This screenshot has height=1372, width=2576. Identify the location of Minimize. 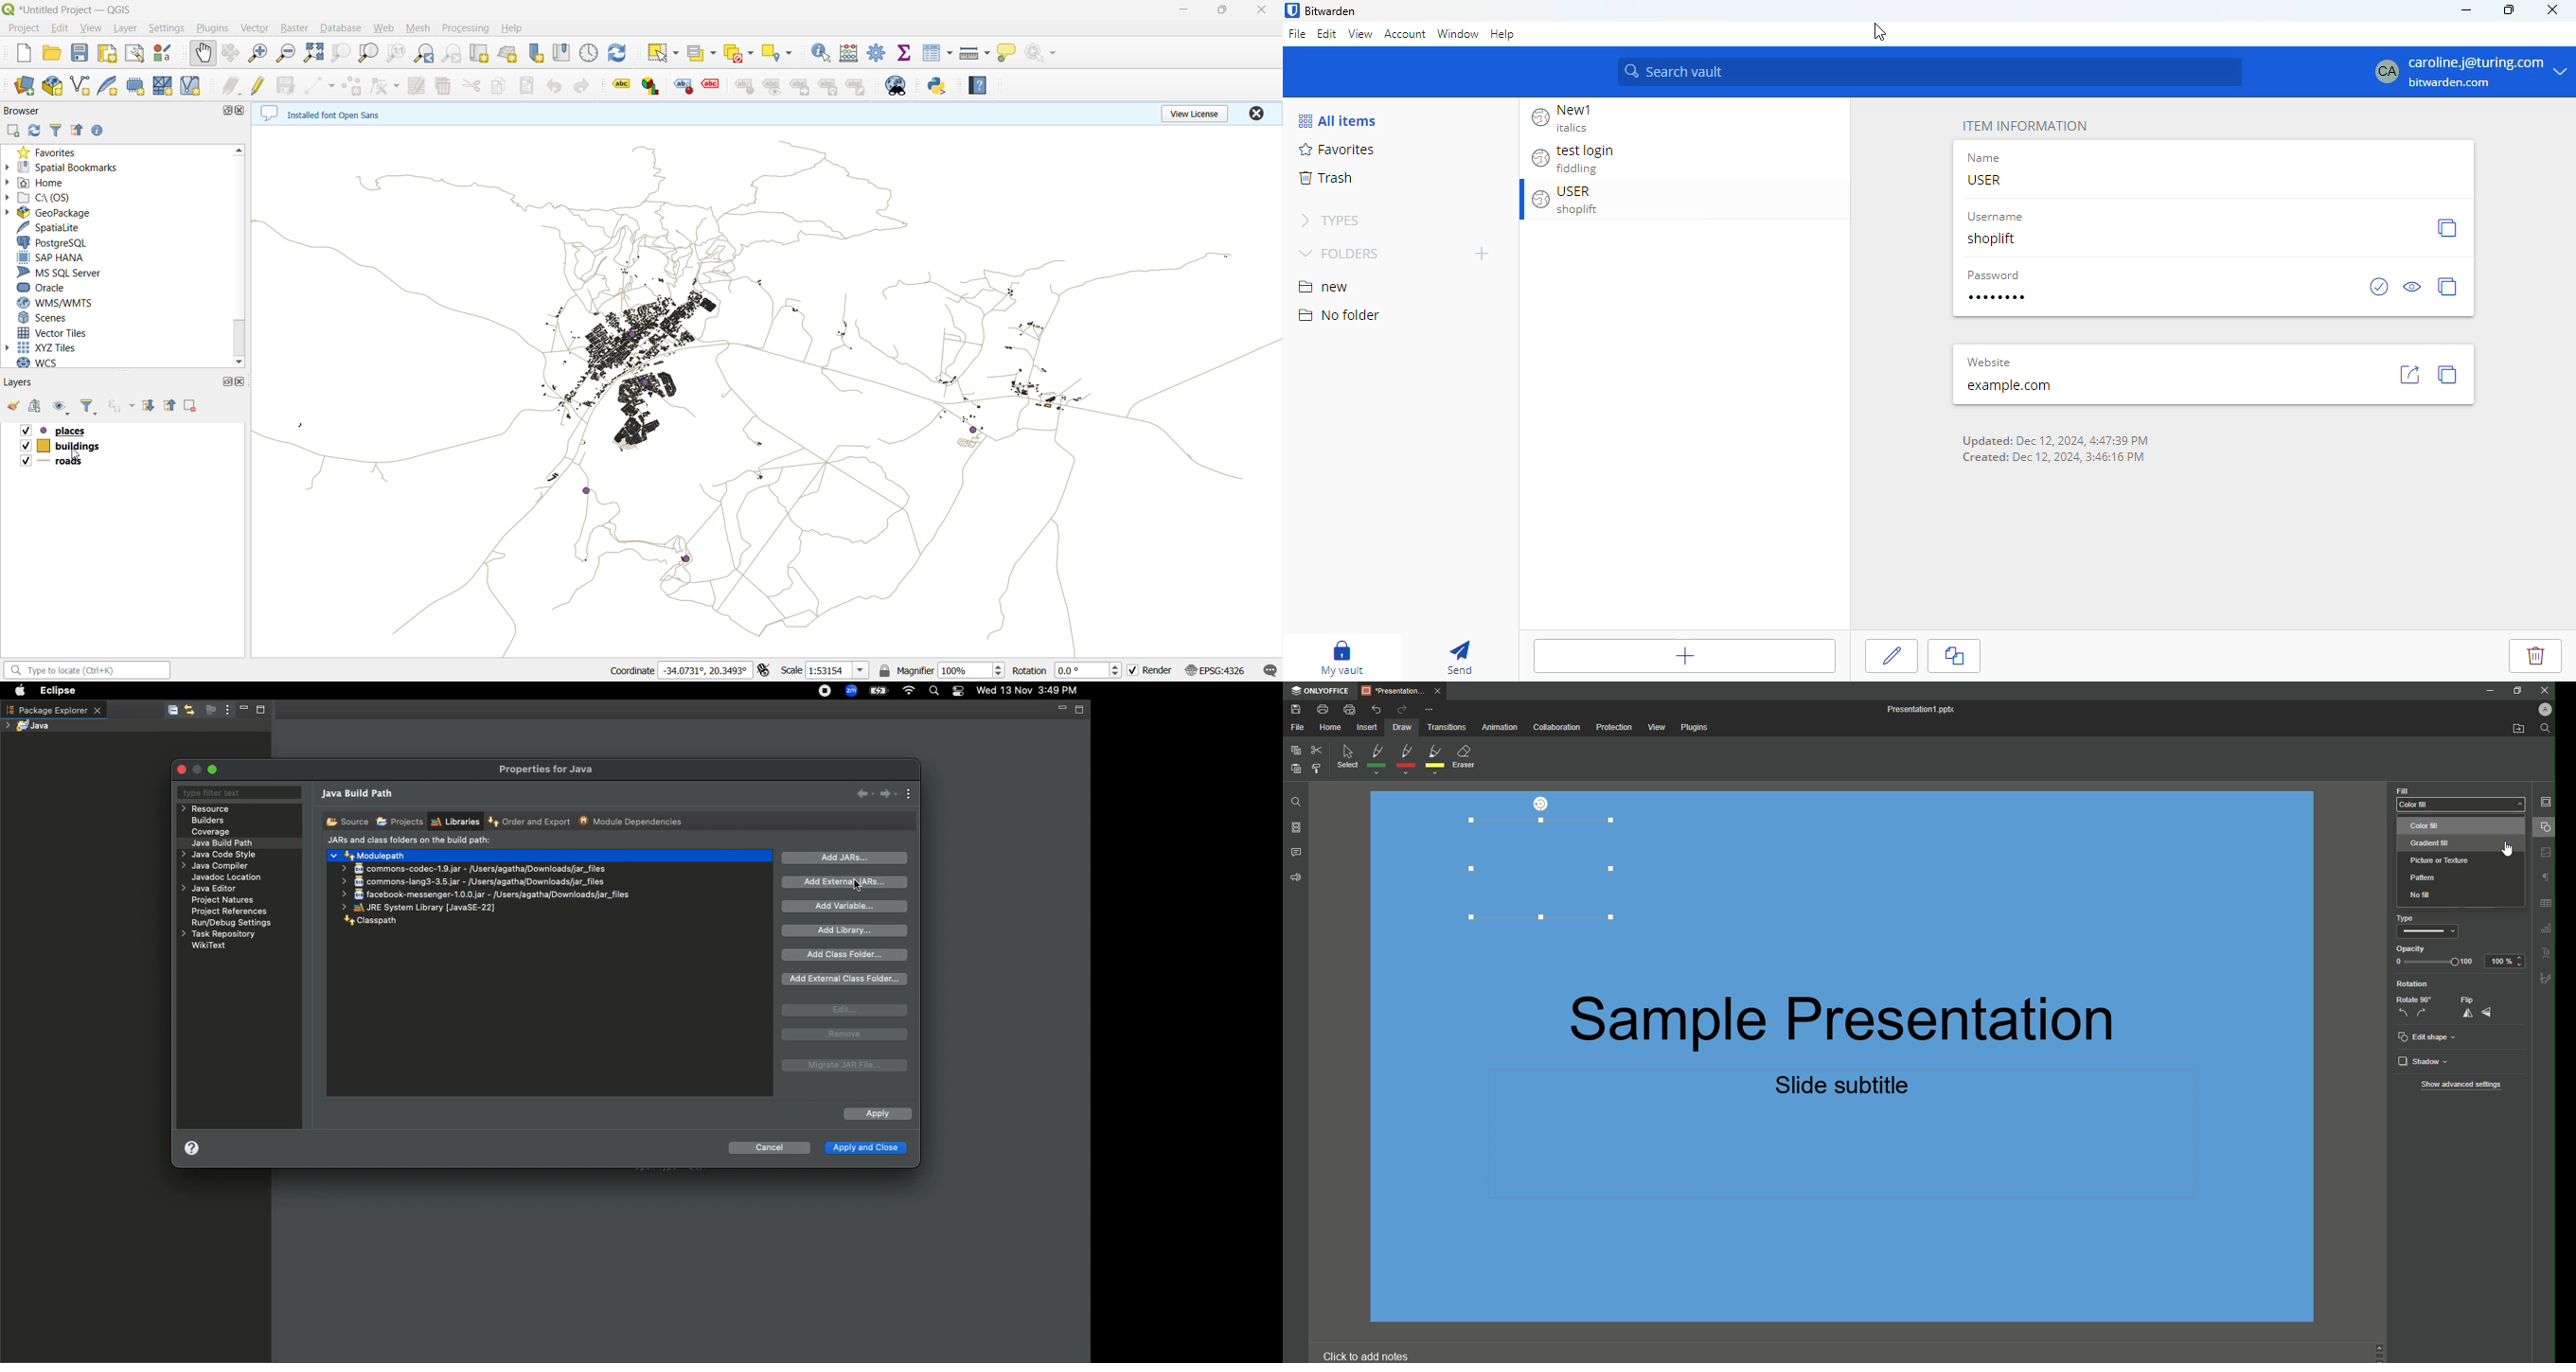
(2490, 691).